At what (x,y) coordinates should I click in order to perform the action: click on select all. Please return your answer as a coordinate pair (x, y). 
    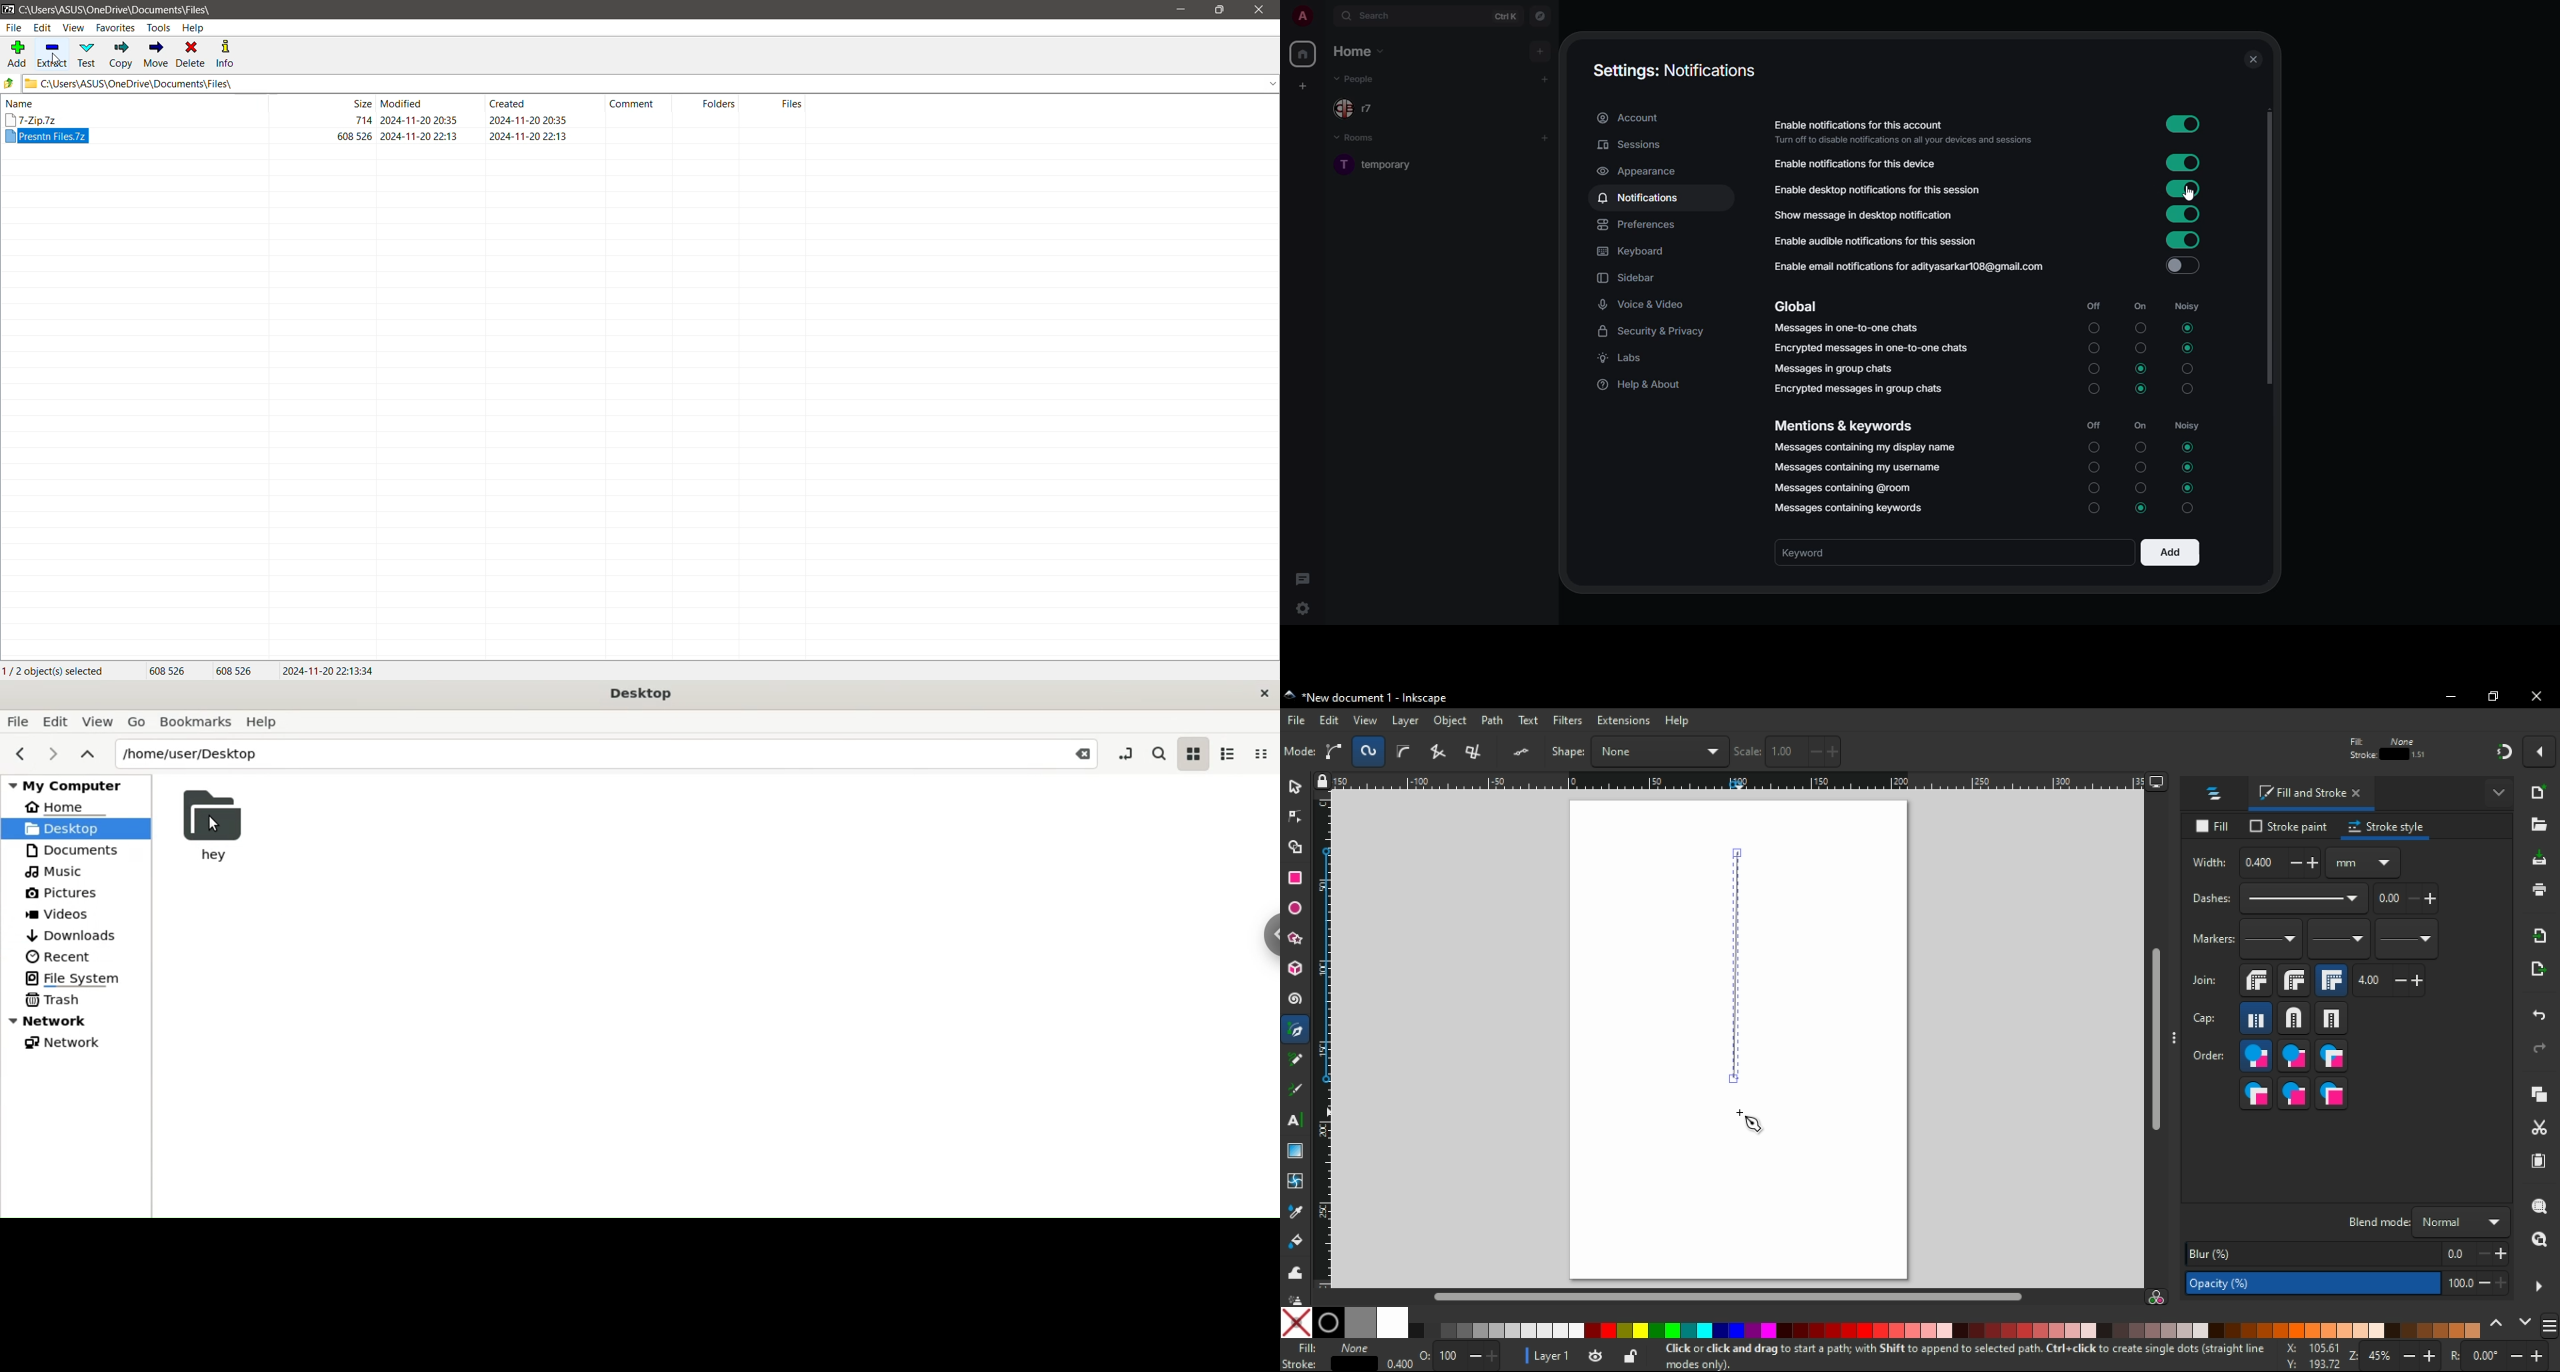
    Looking at the image, I should click on (1300, 752).